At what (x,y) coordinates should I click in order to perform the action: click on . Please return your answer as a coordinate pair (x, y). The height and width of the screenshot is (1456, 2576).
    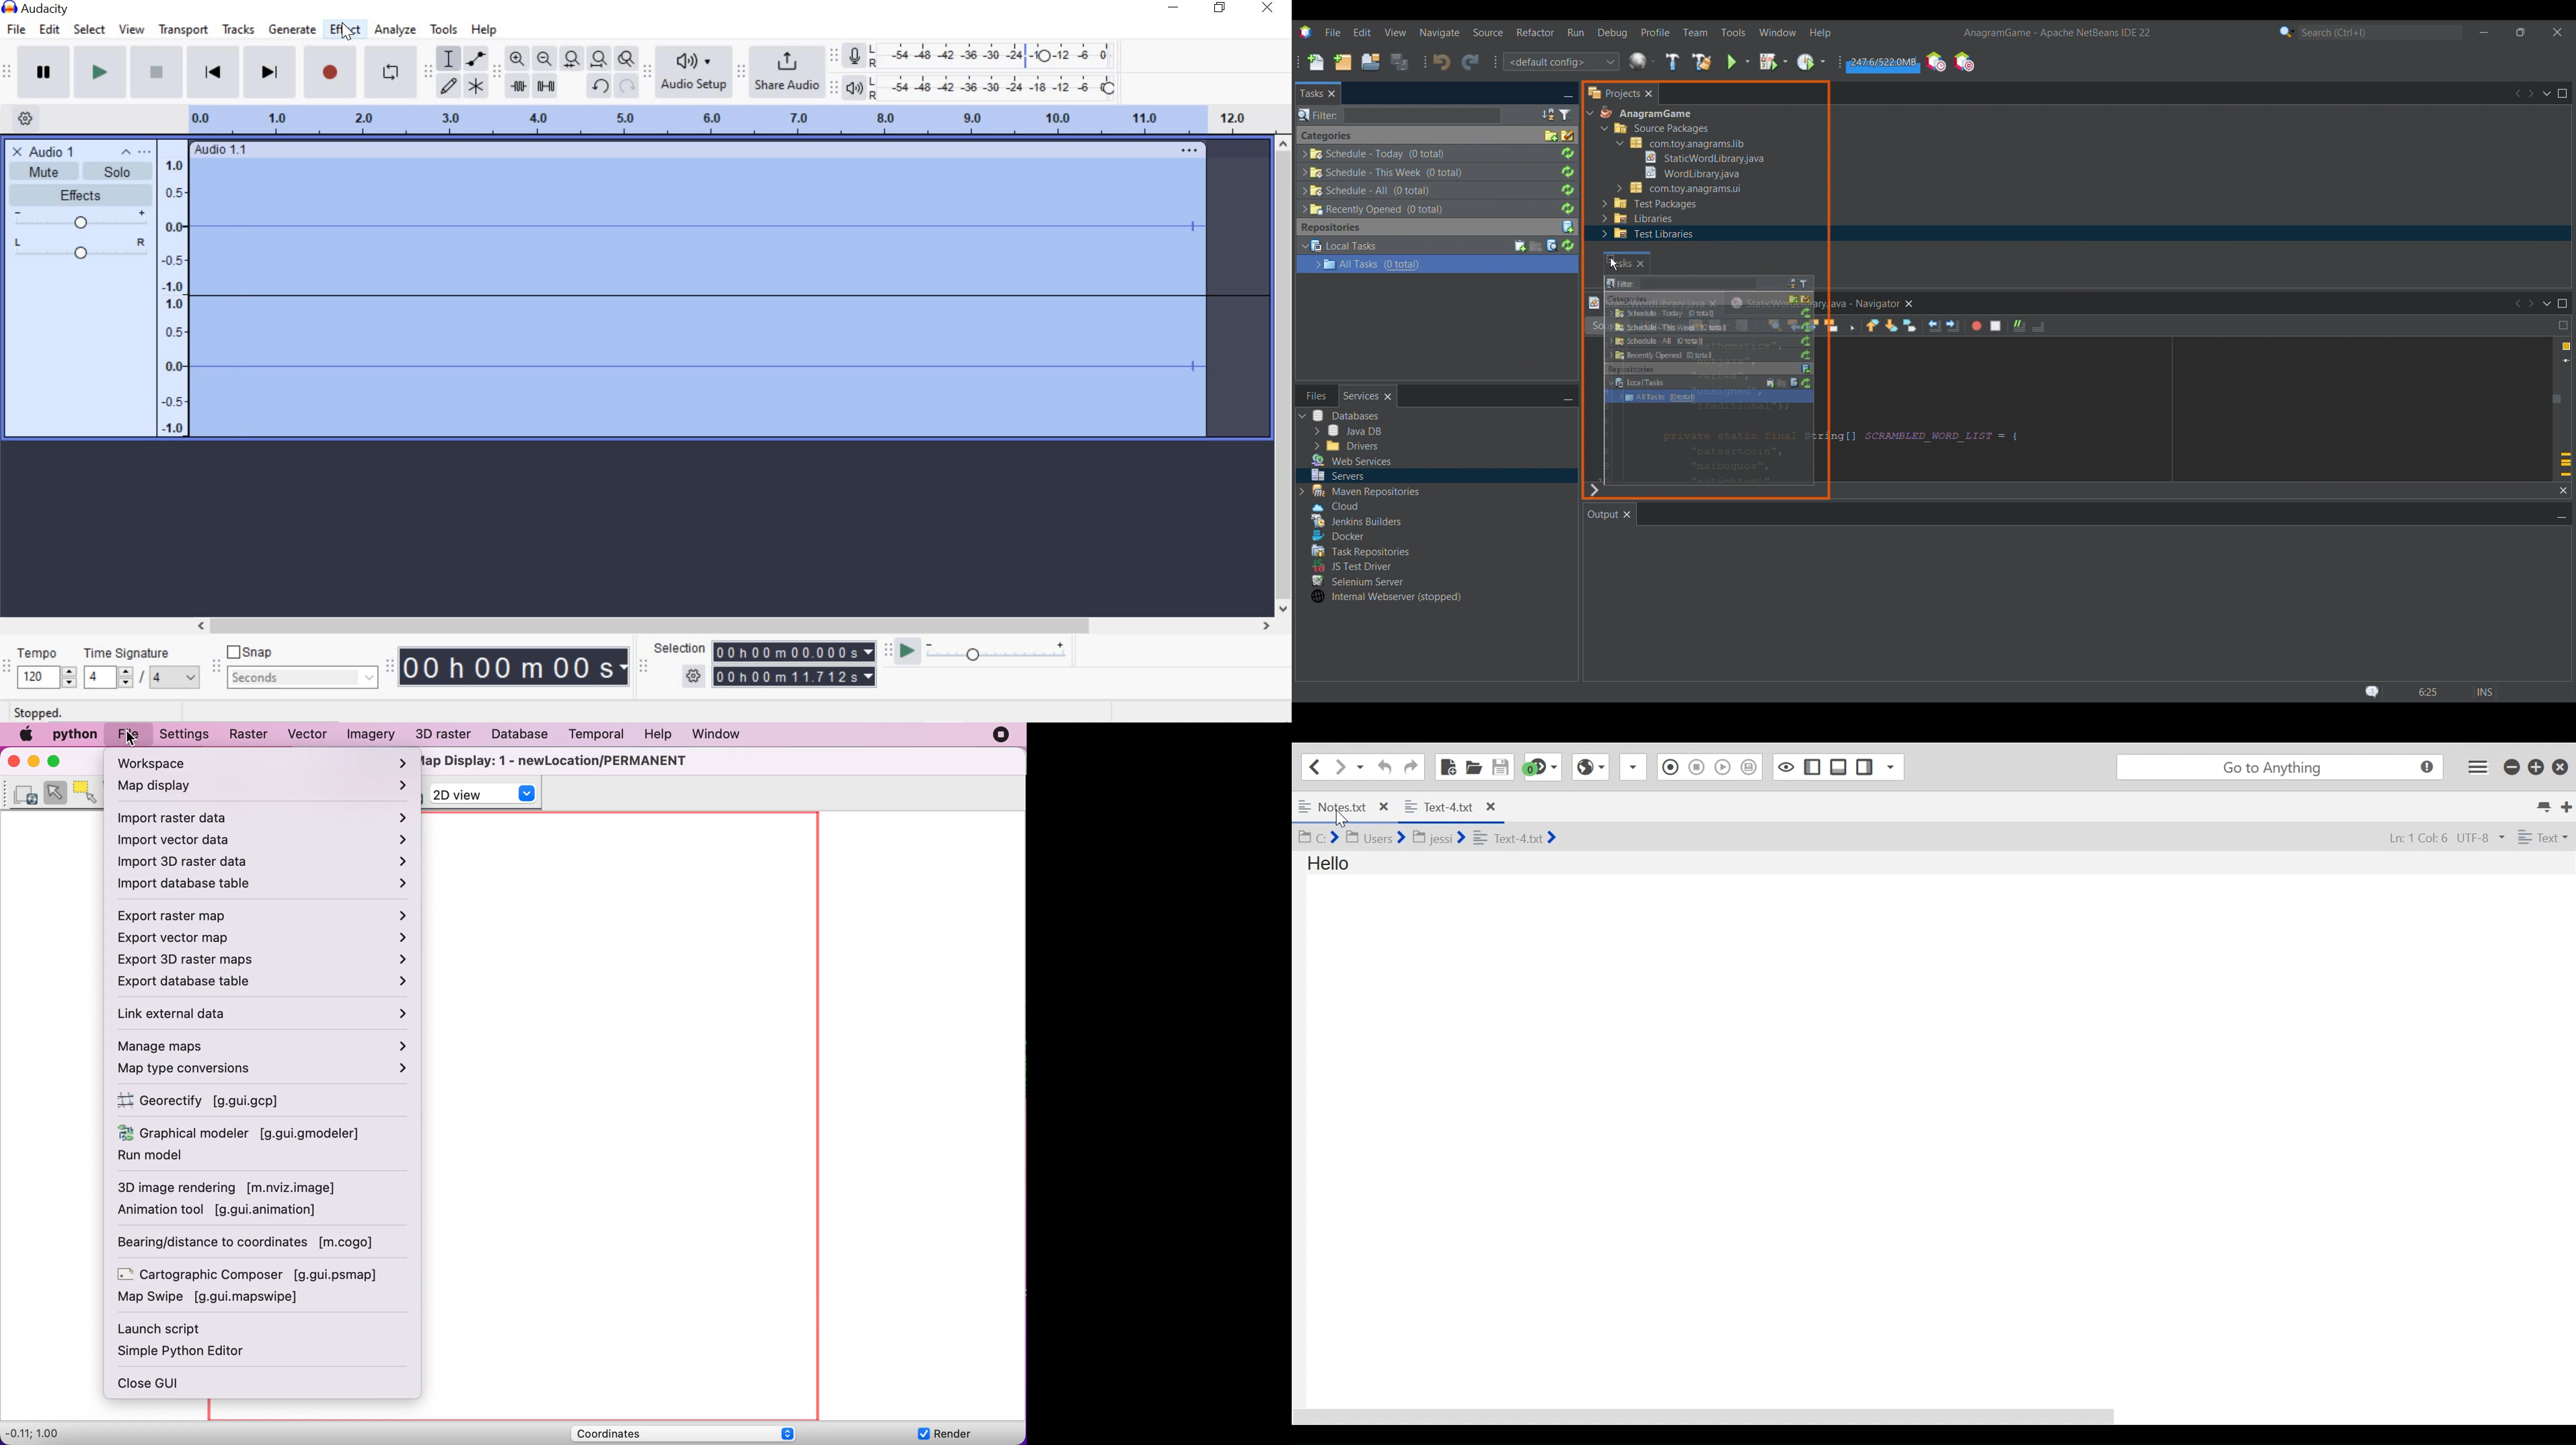
    Looking at the image, I should click on (1713, 396).